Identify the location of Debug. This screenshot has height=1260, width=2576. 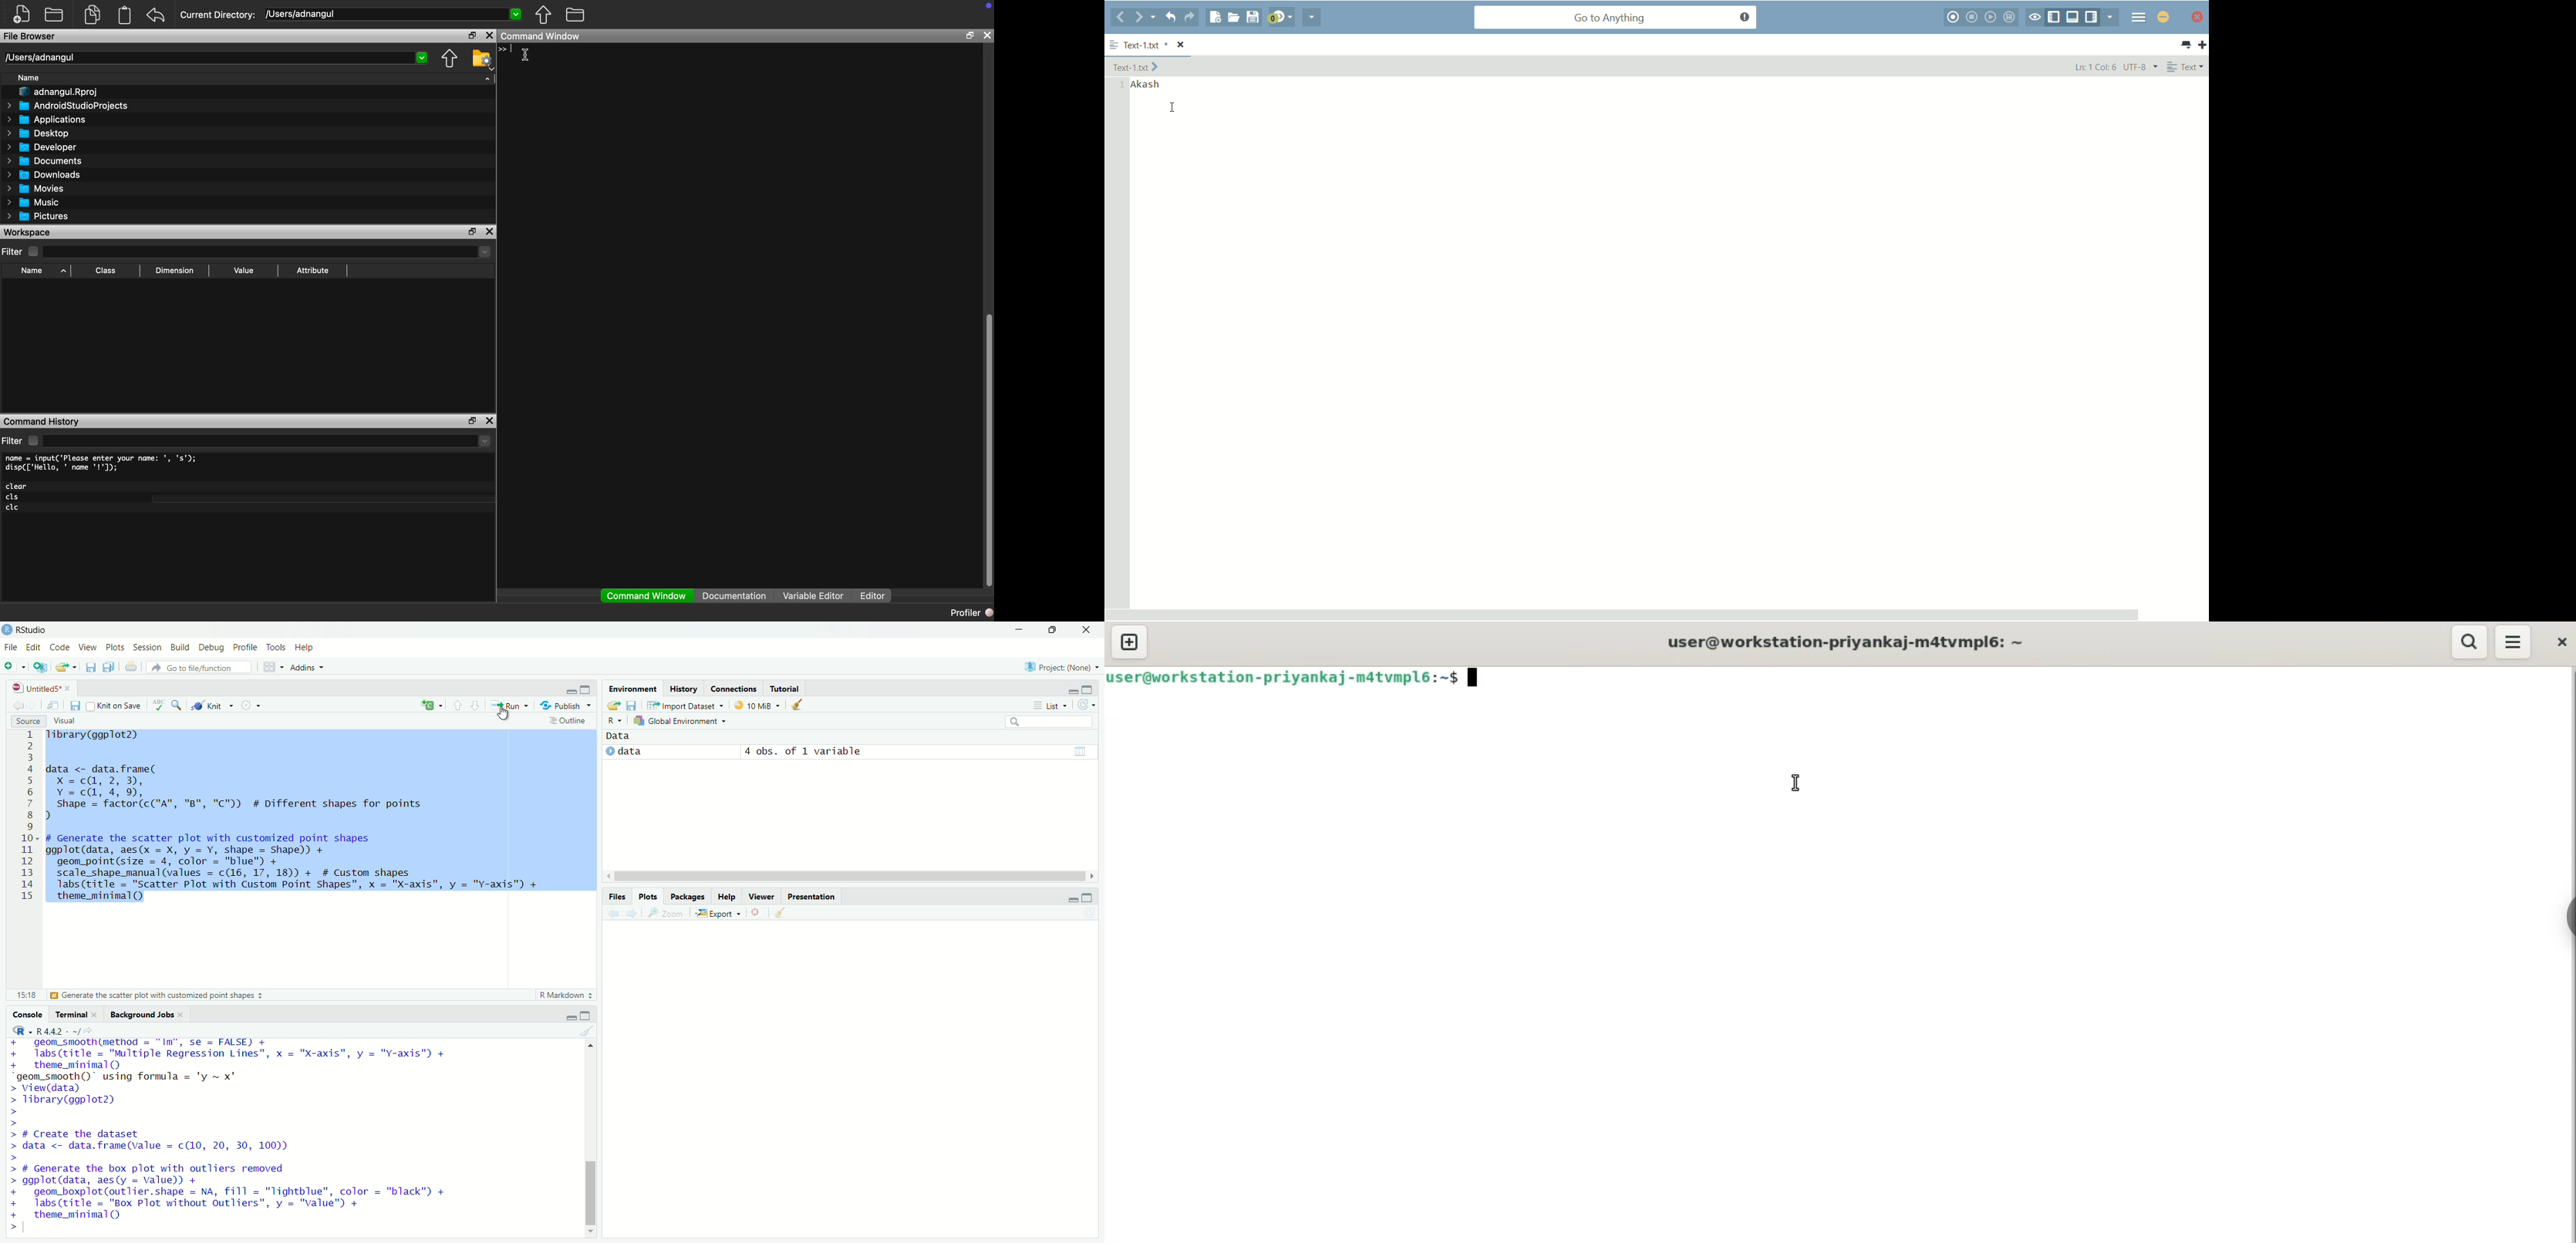
(211, 647).